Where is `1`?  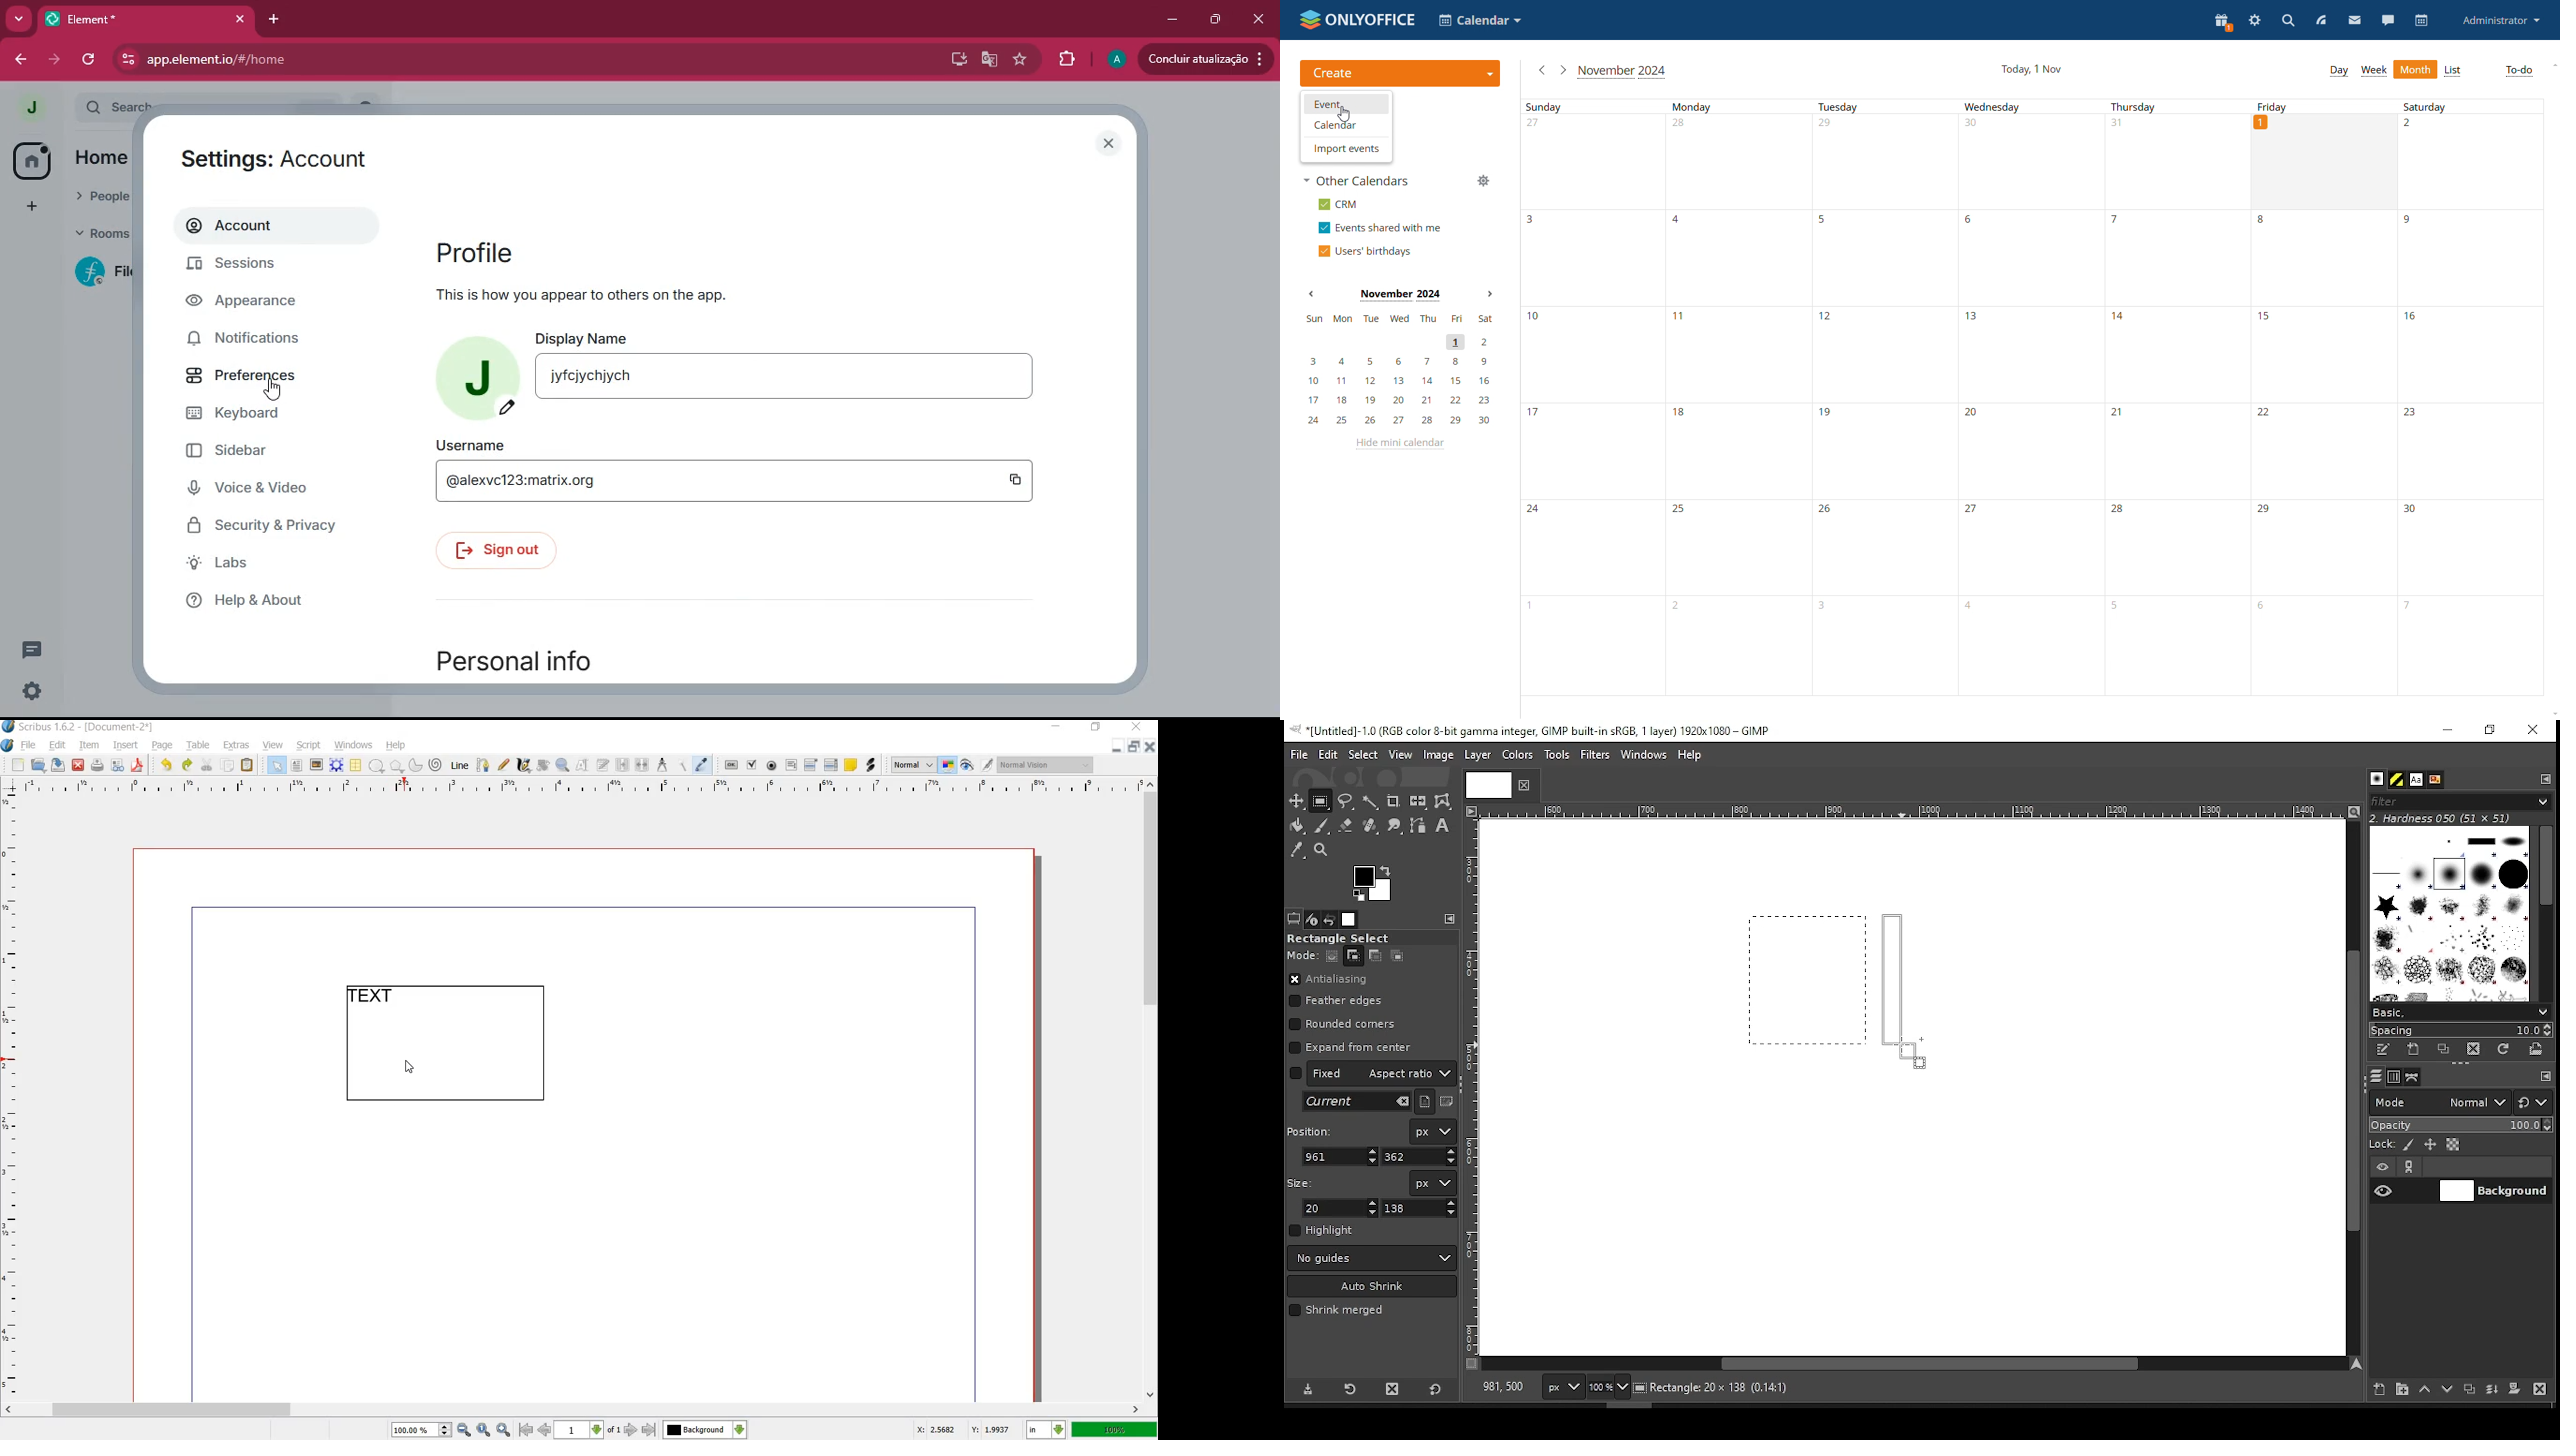 1 is located at coordinates (578, 1430).